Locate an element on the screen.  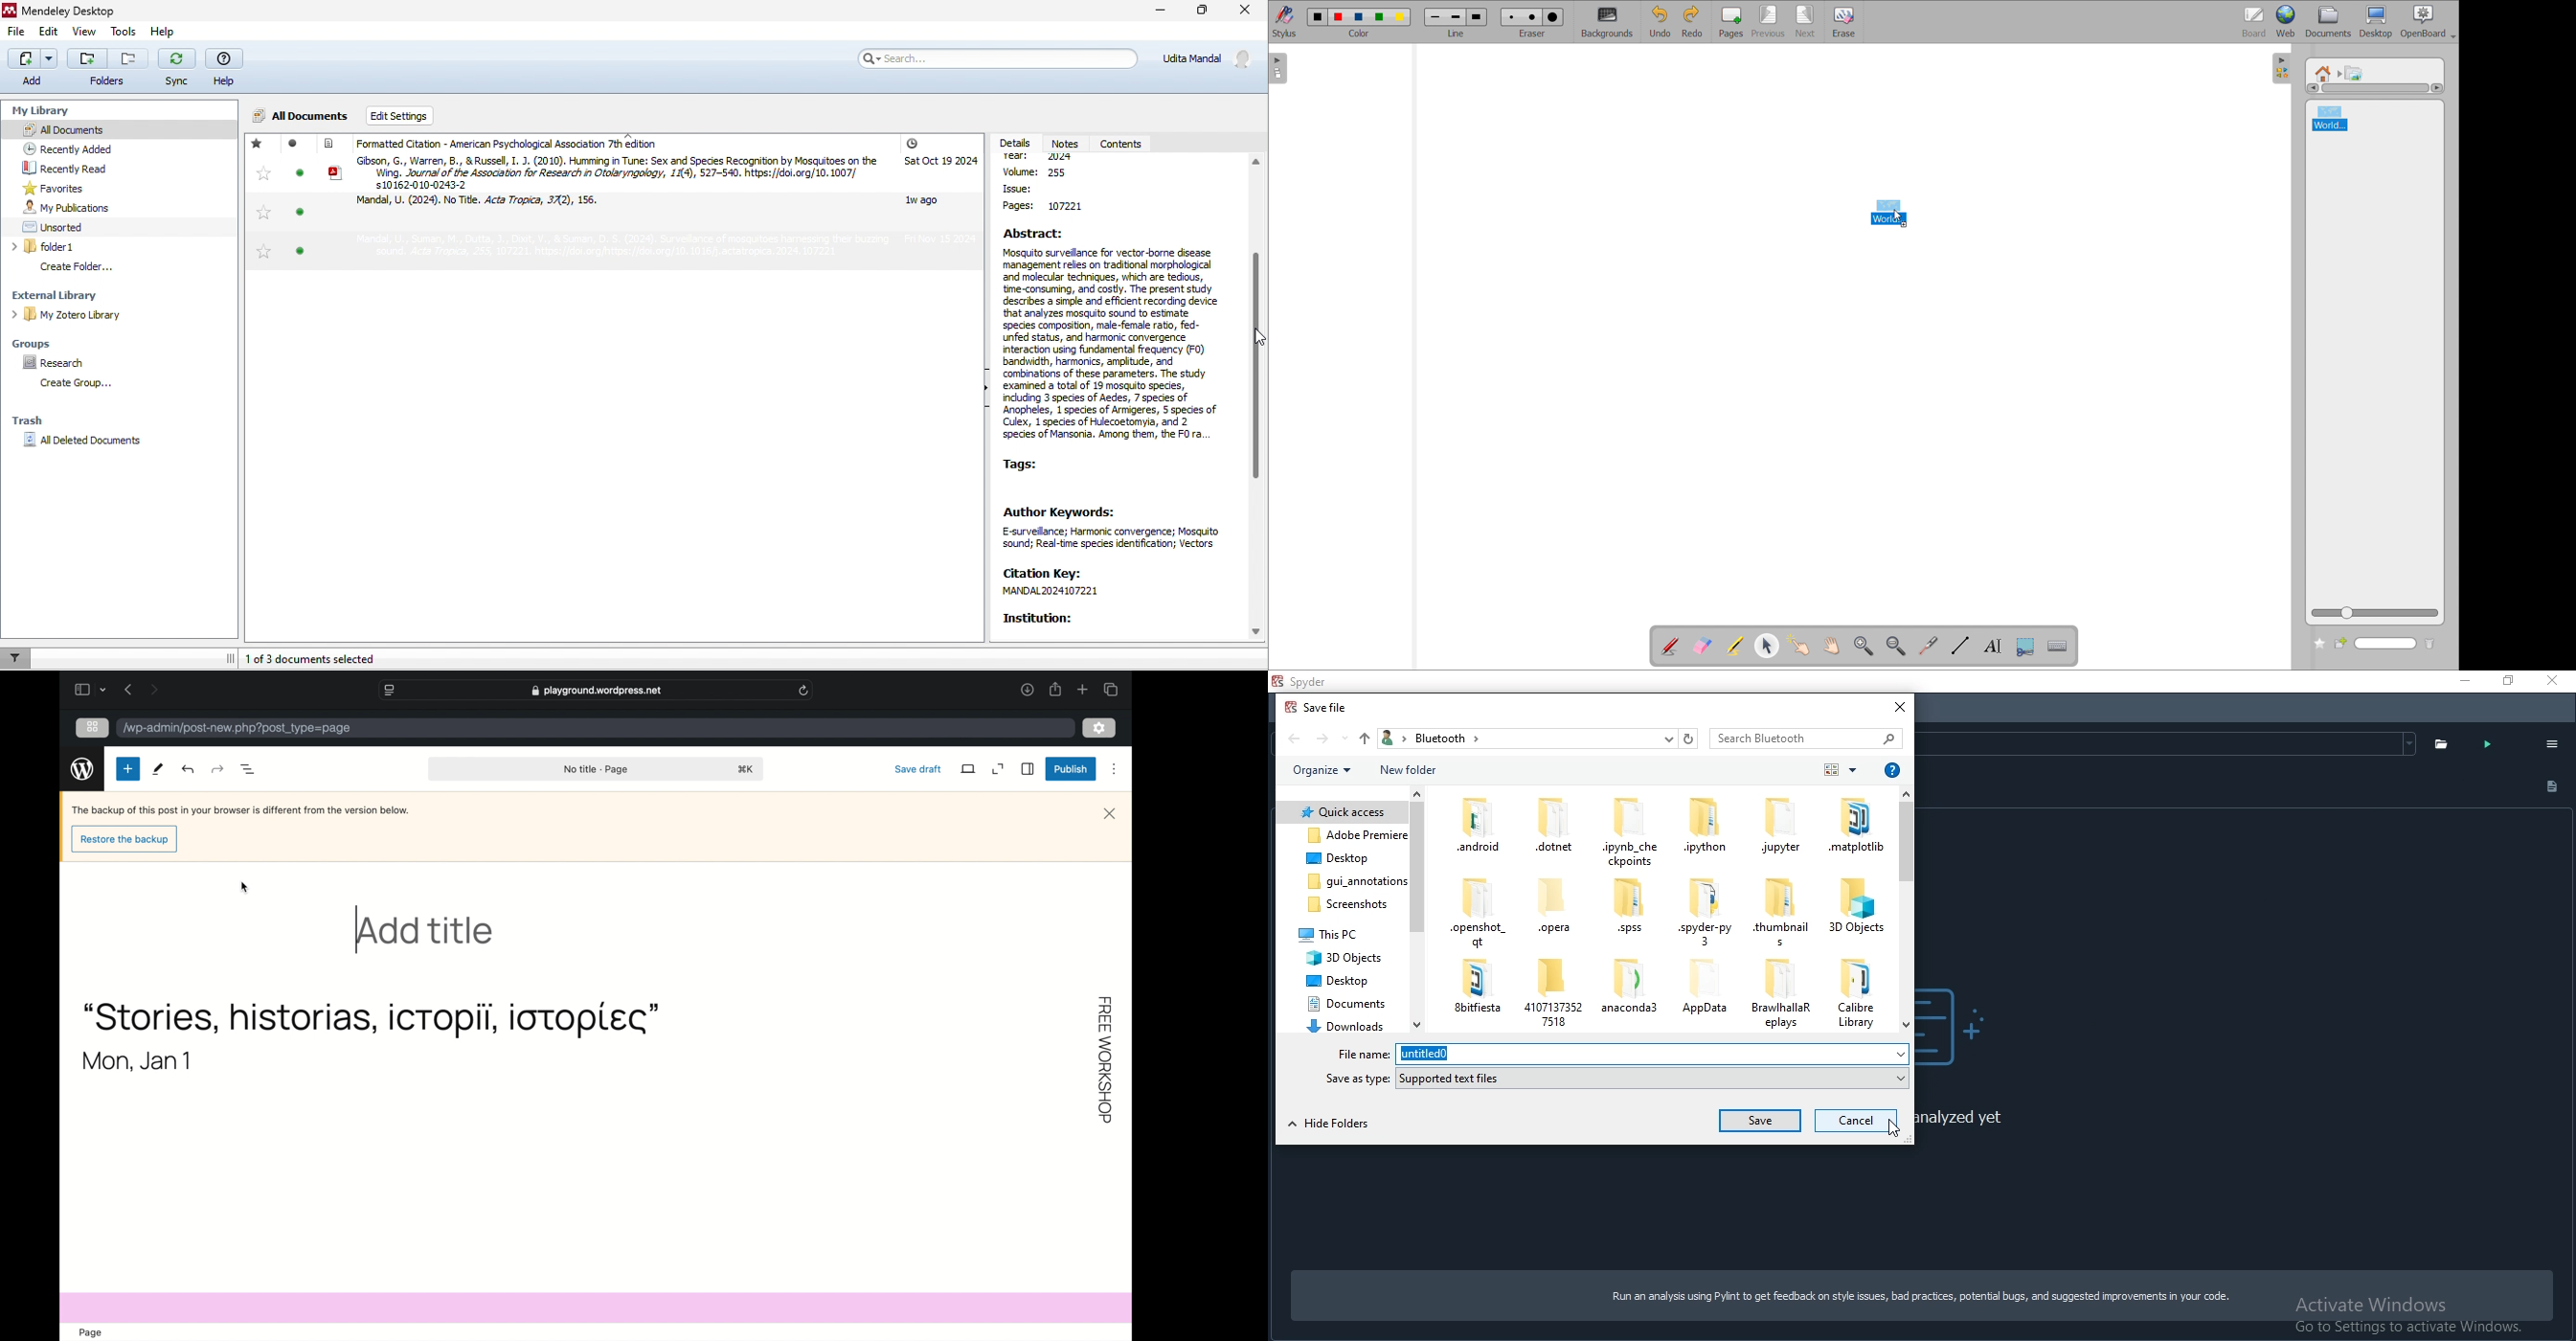
wordpress address is located at coordinates (236, 729).